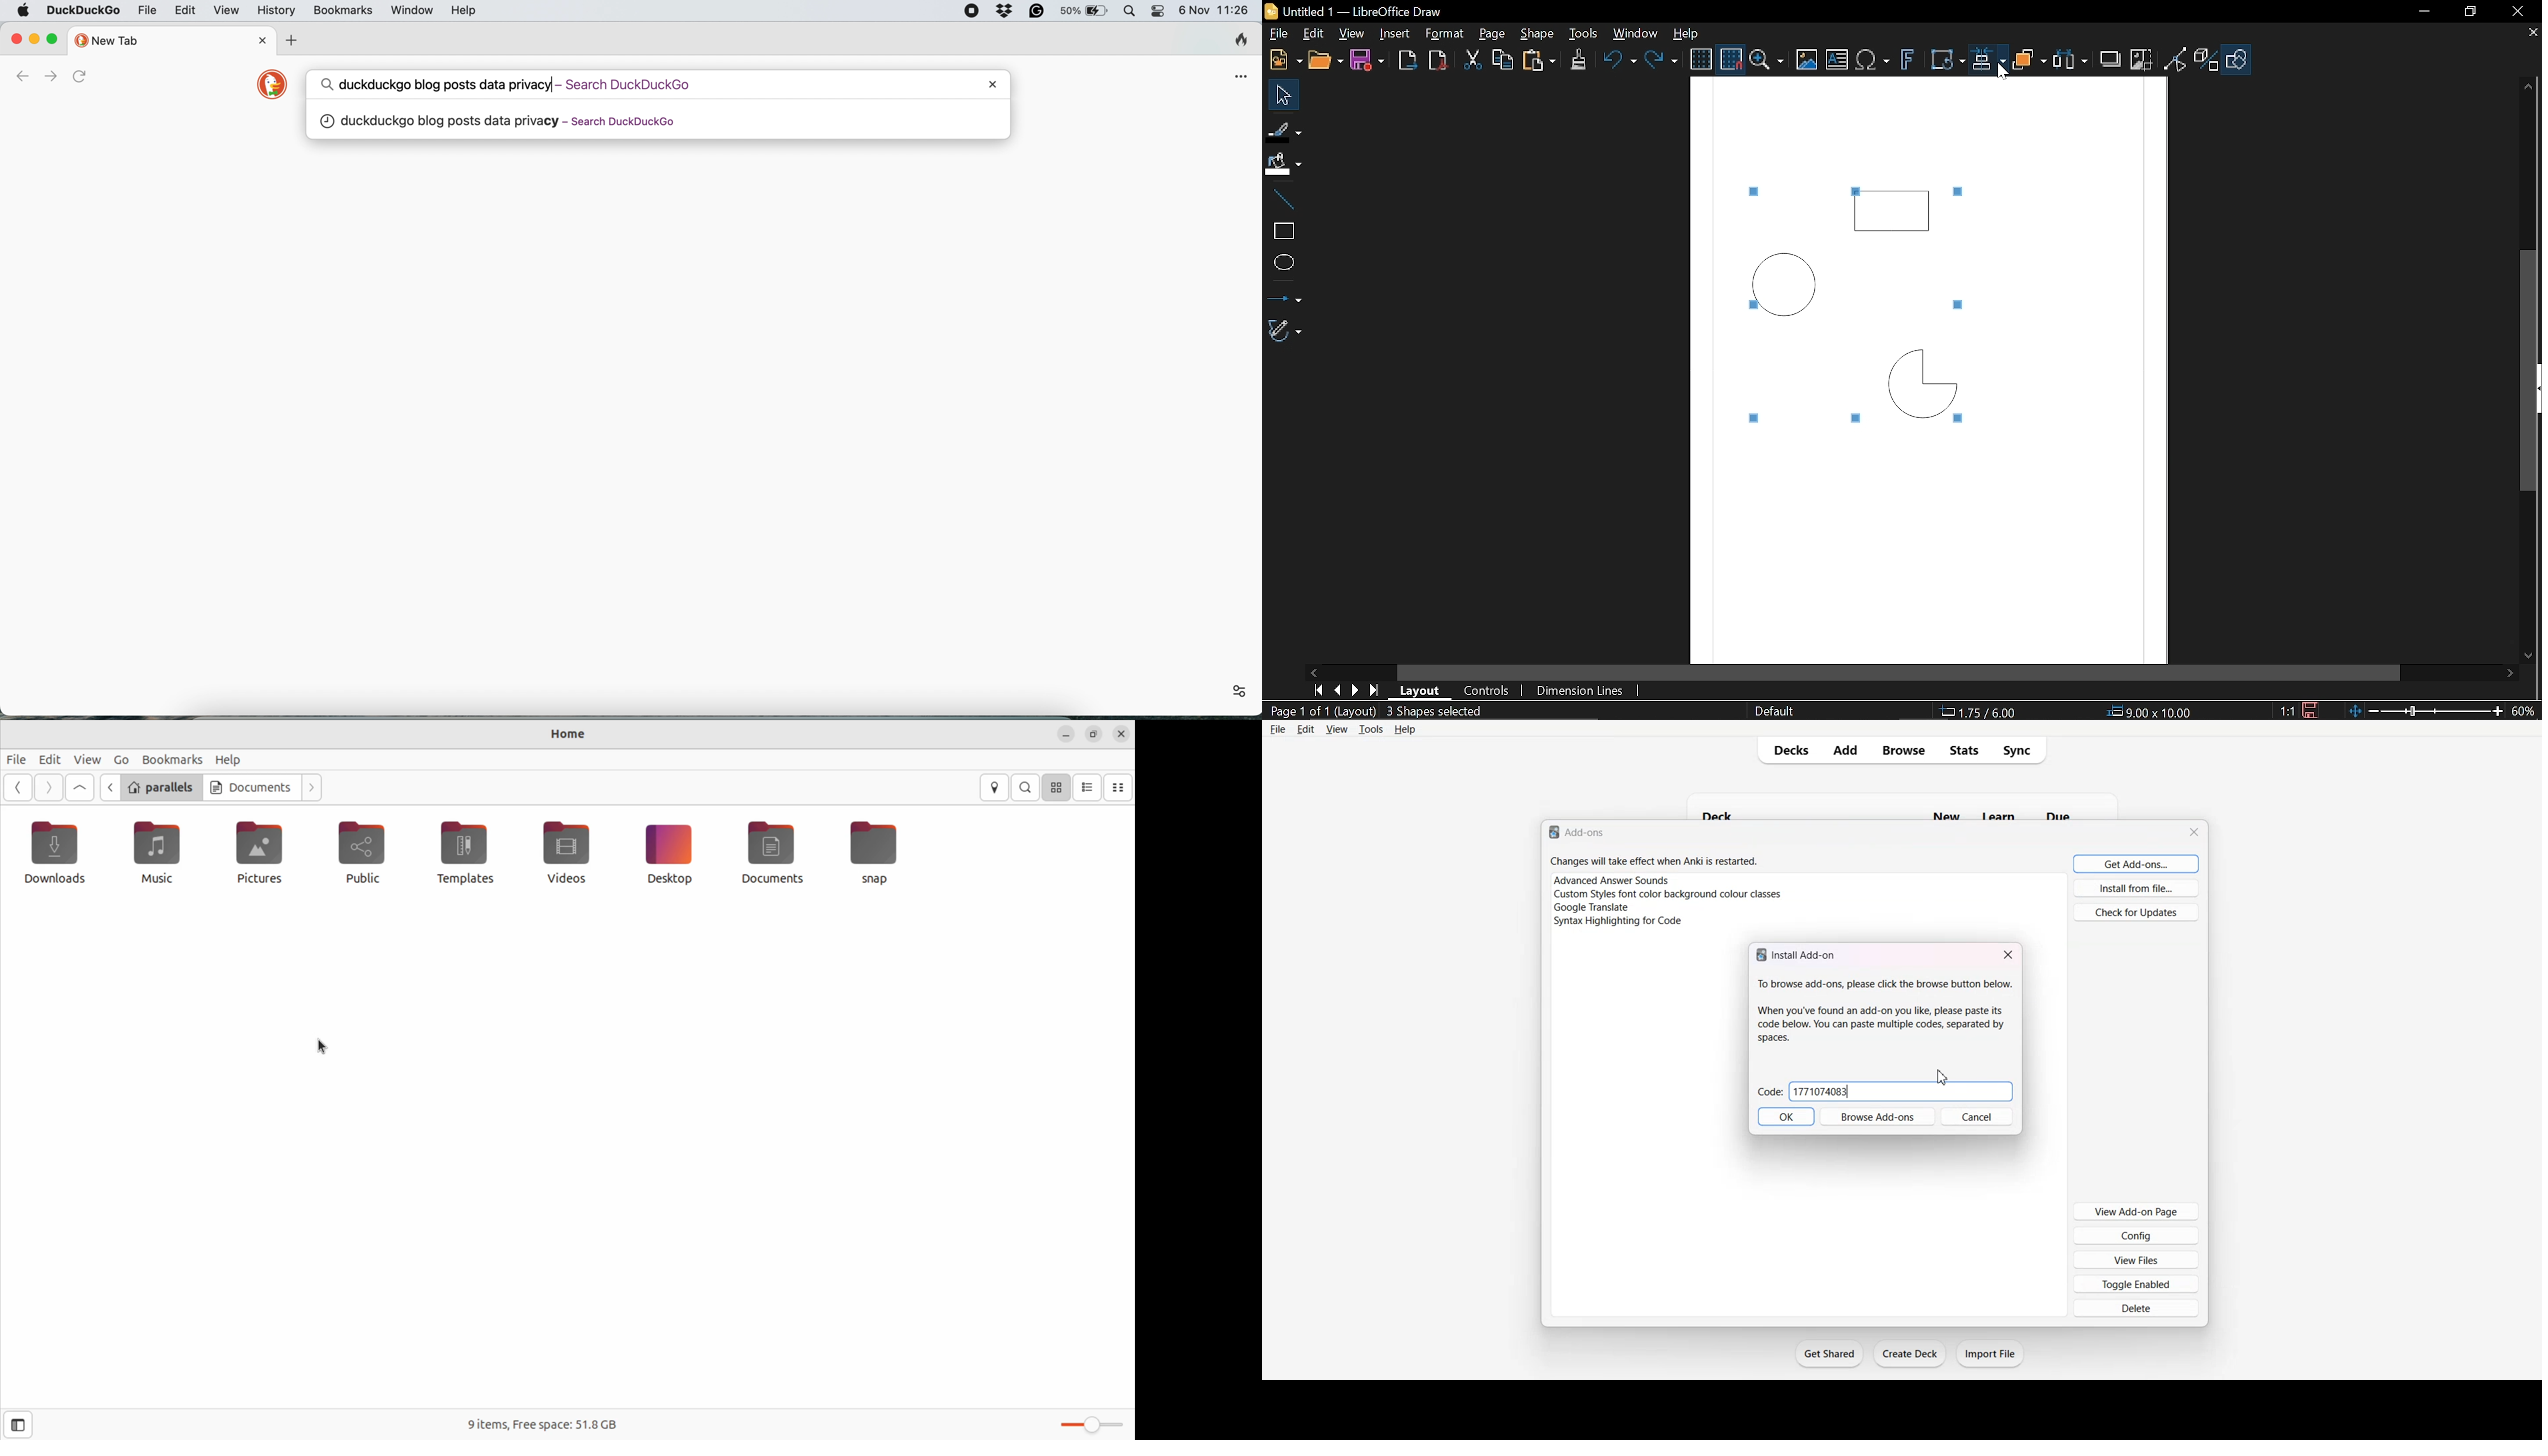 The image size is (2548, 1456). What do you see at coordinates (2308, 709) in the screenshot?
I see `Save` at bounding box center [2308, 709].